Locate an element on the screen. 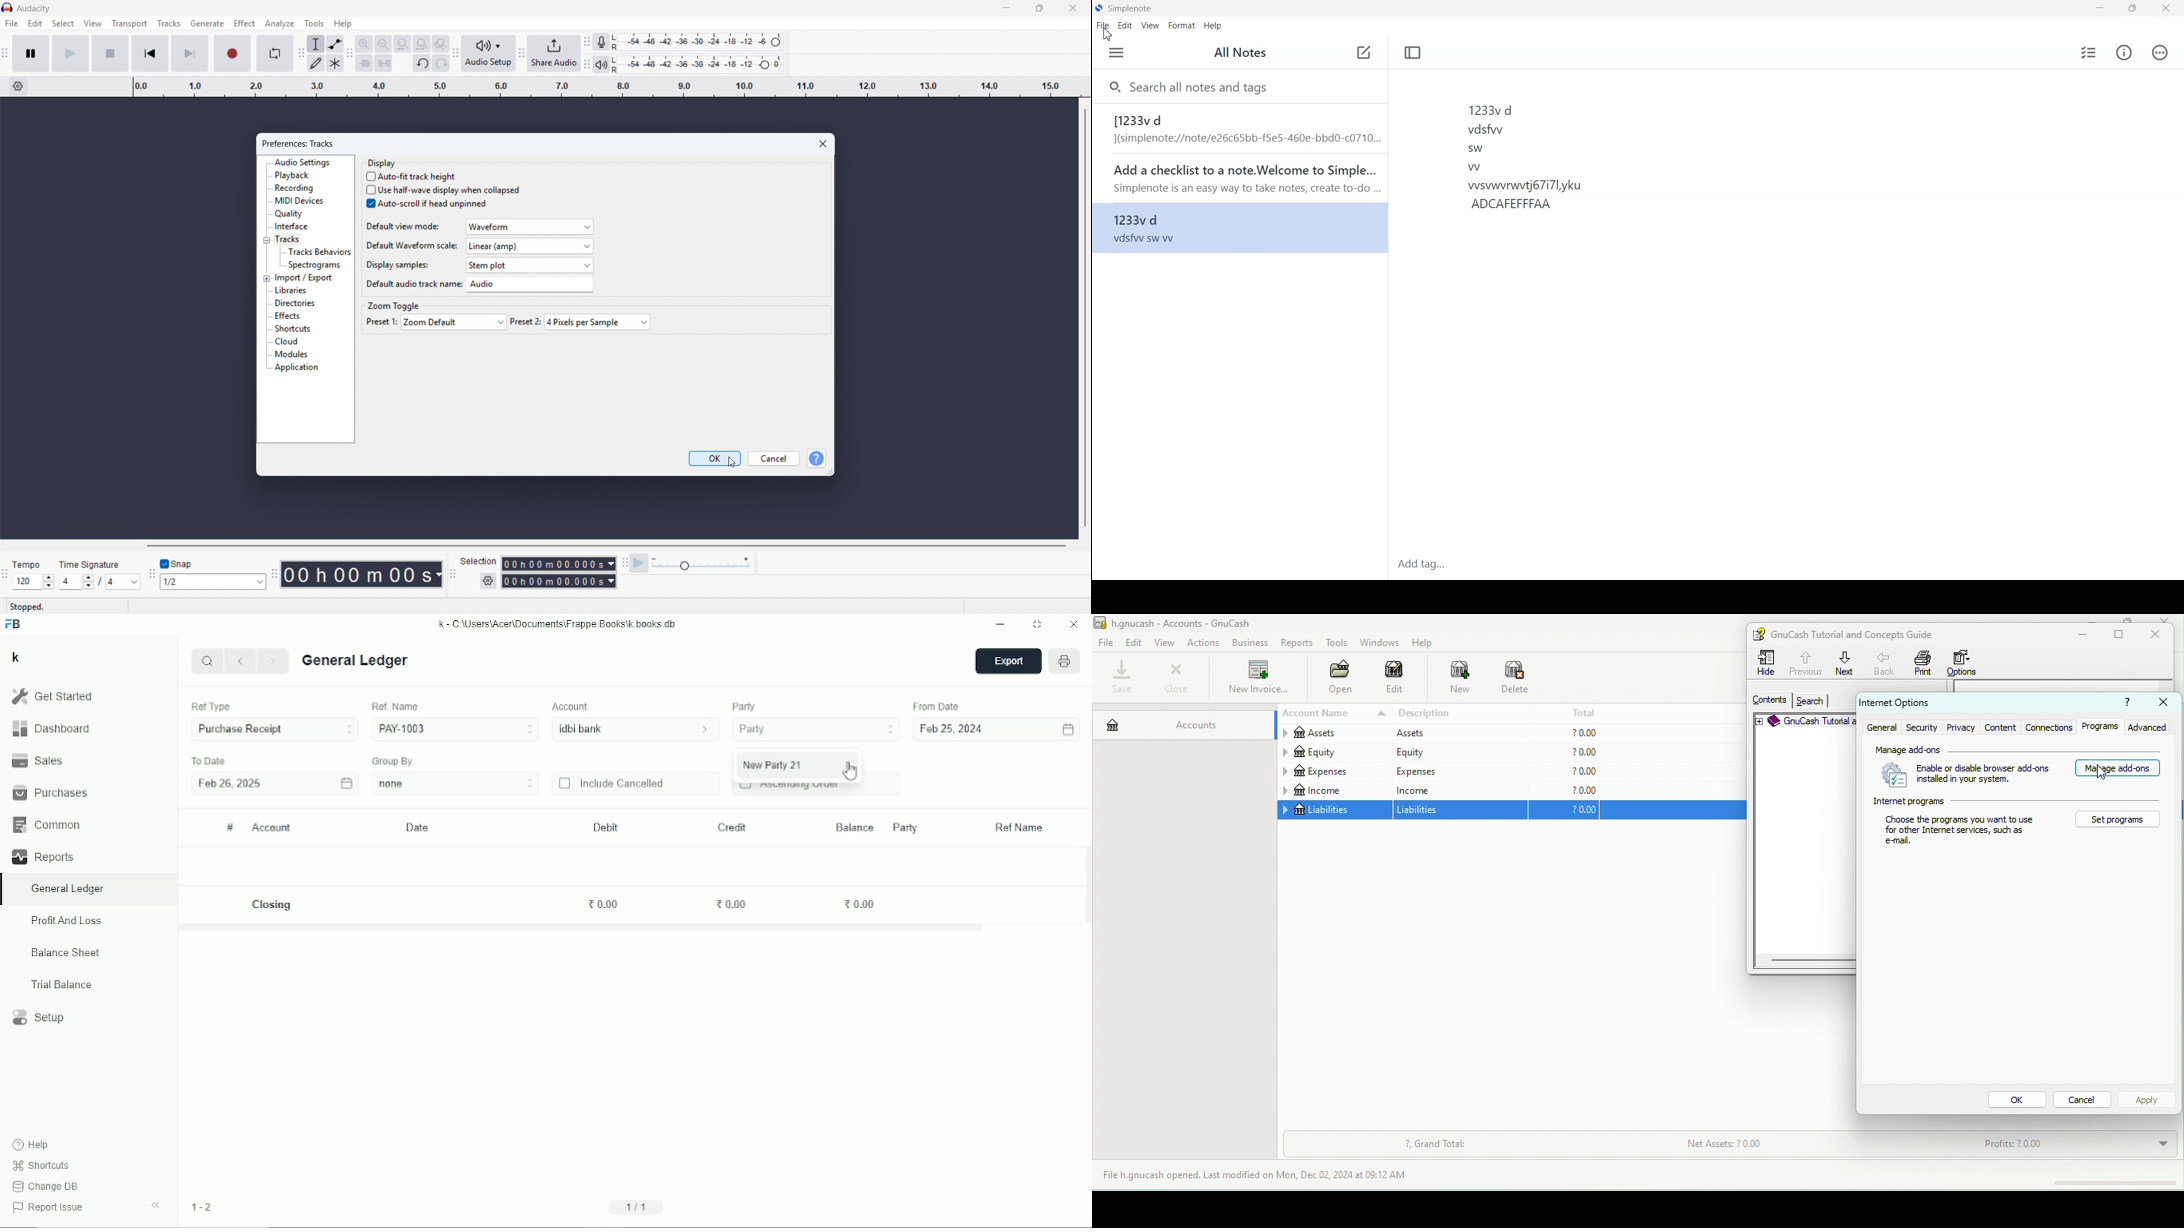 Image resolution: width=2184 pixels, height=1232 pixels. edit toolbar is located at coordinates (350, 53).